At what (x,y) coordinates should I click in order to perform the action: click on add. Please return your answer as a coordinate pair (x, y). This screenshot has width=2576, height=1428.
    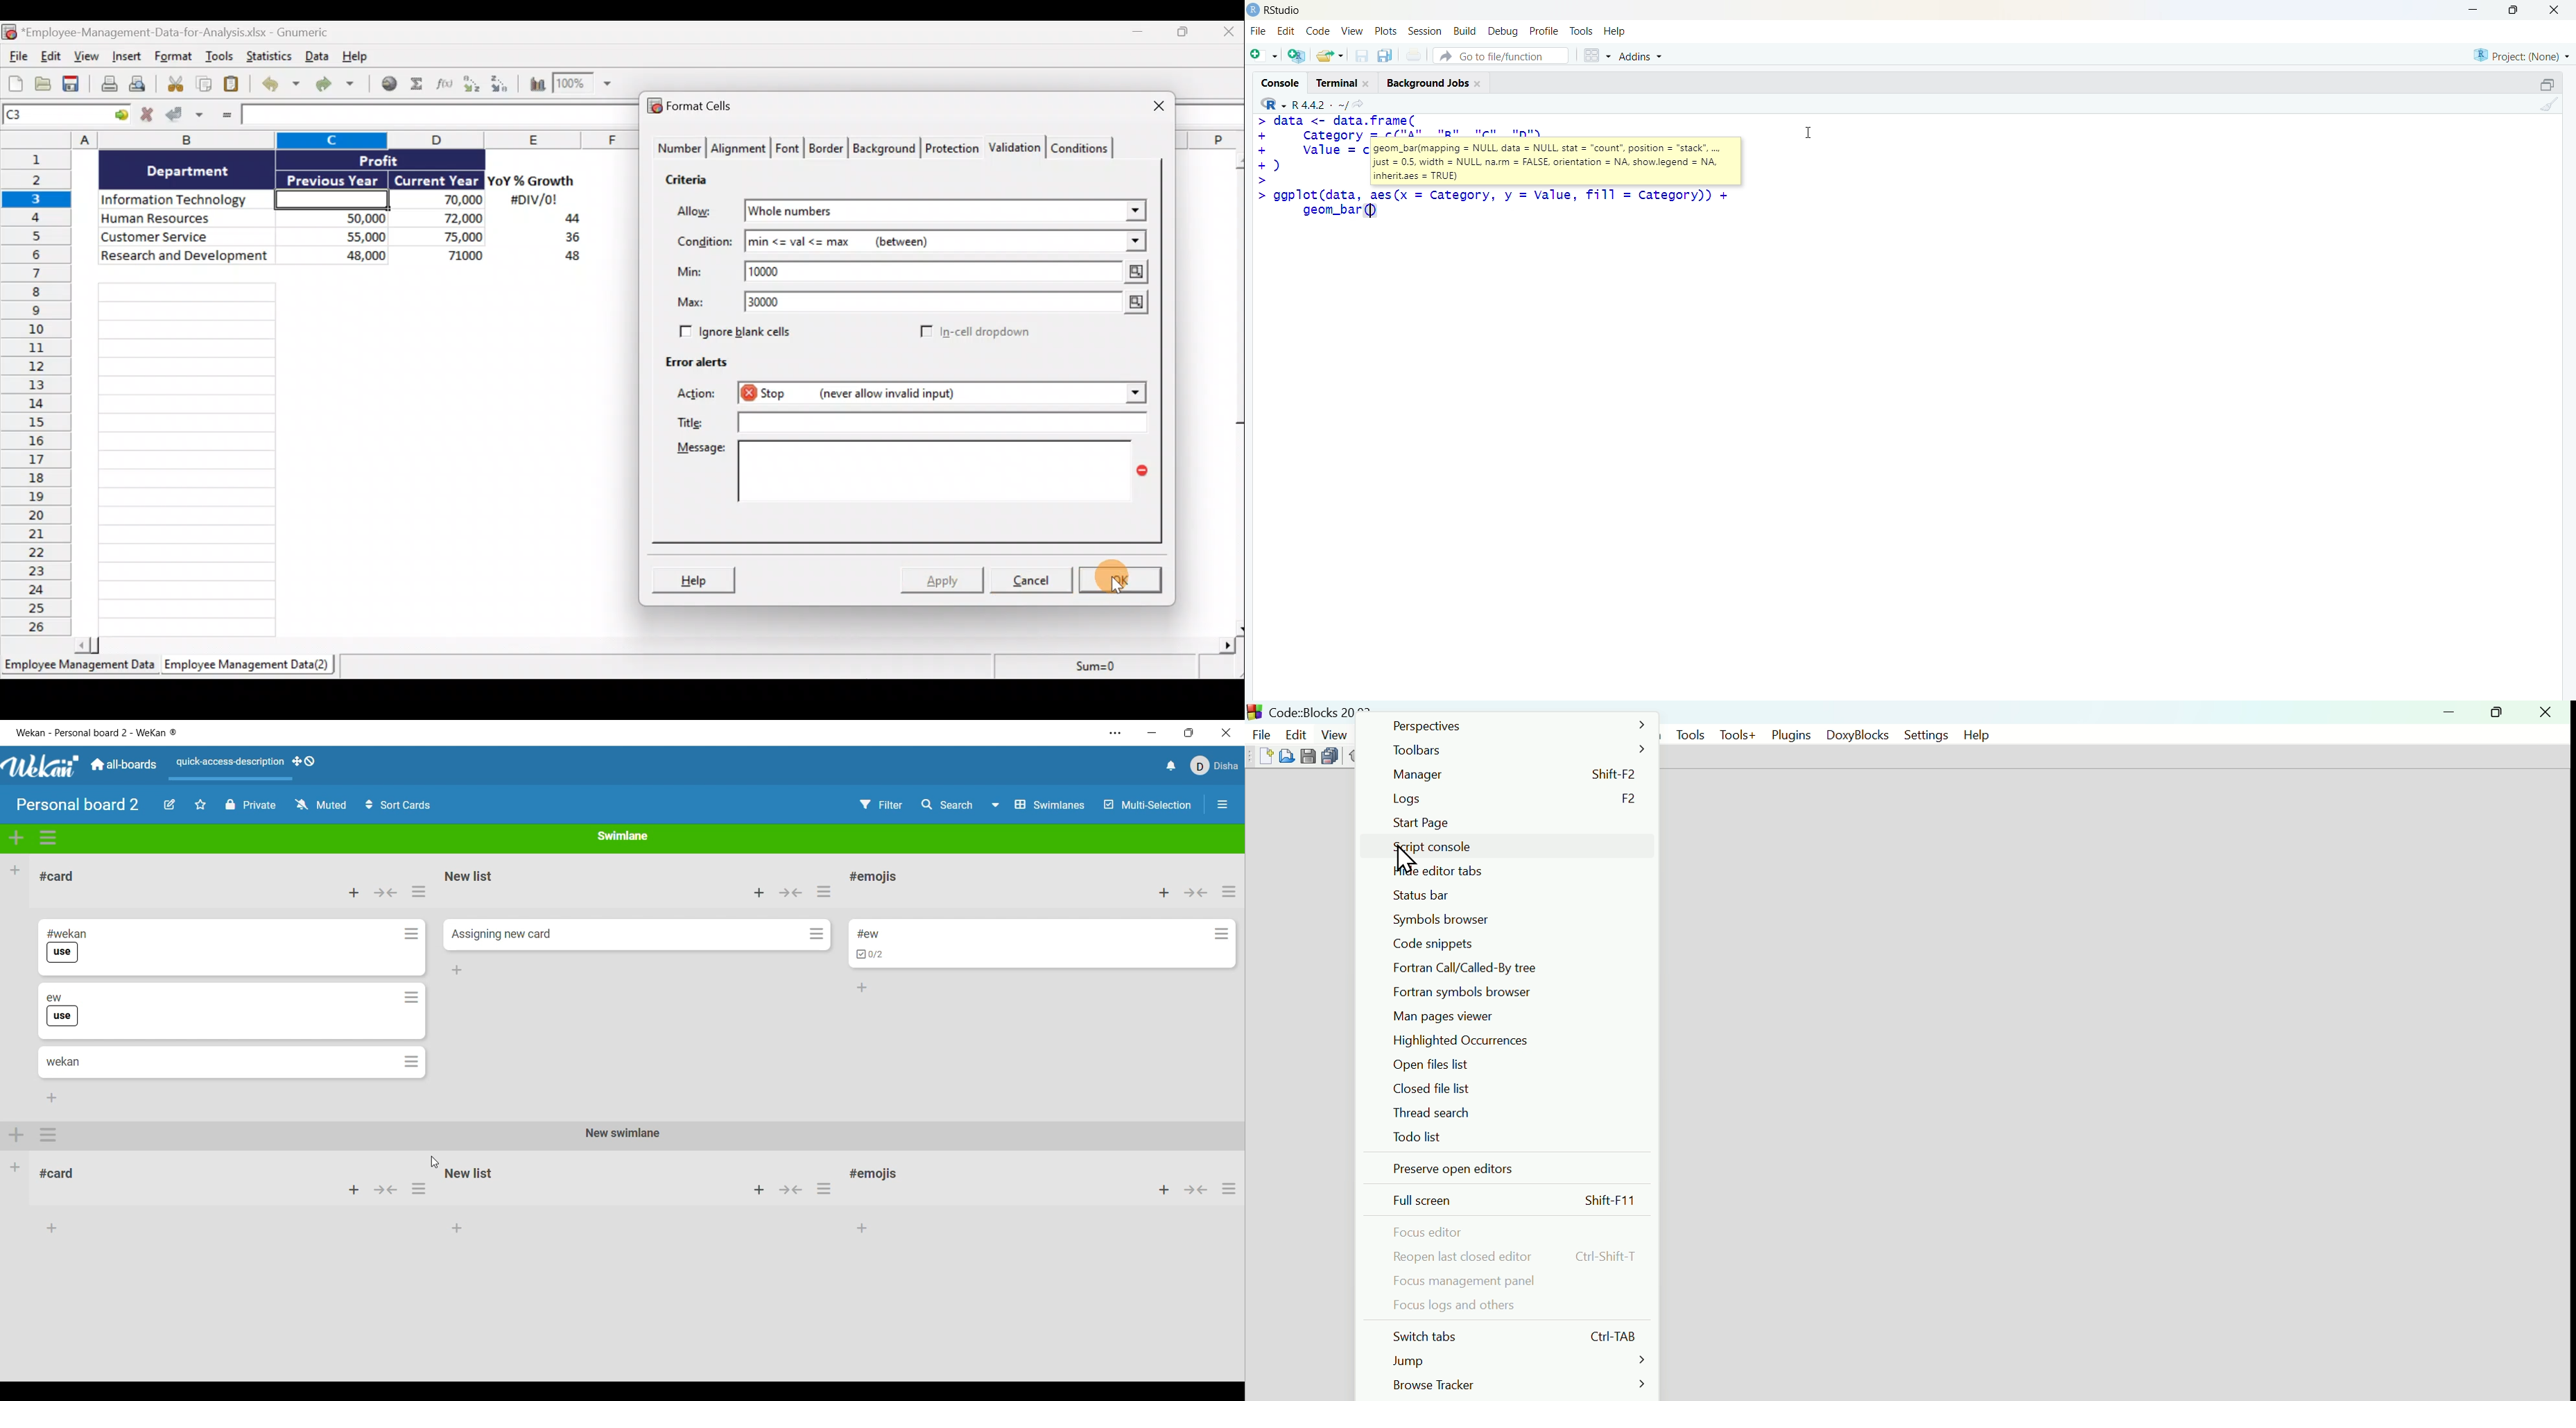
    Looking at the image, I should click on (17, 1136).